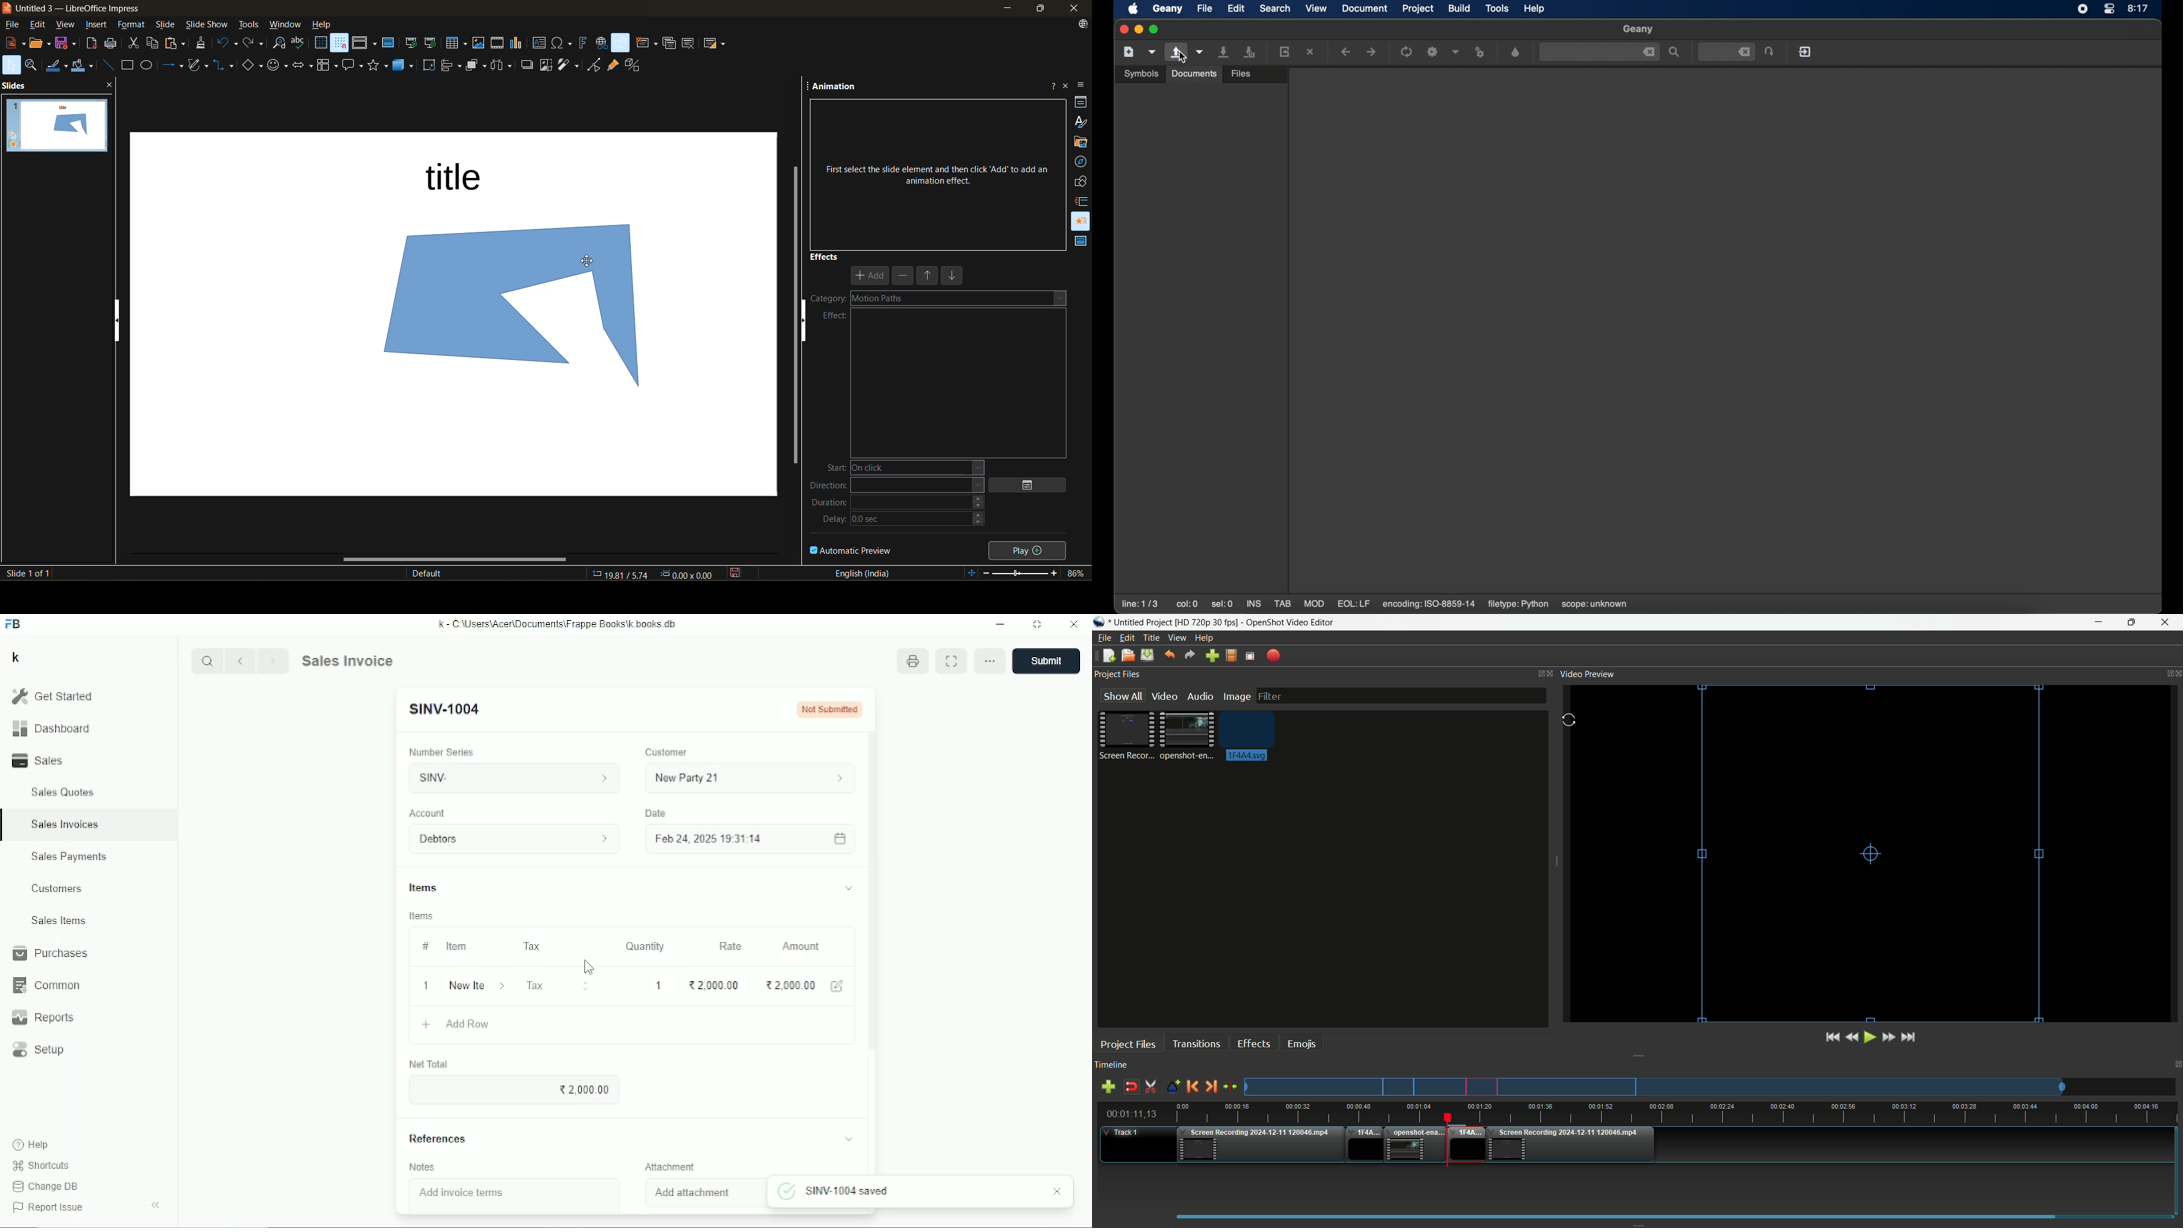 This screenshot has height=1232, width=2184. What do you see at coordinates (1000, 625) in the screenshot?
I see `Minimize` at bounding box center [1000, 625].